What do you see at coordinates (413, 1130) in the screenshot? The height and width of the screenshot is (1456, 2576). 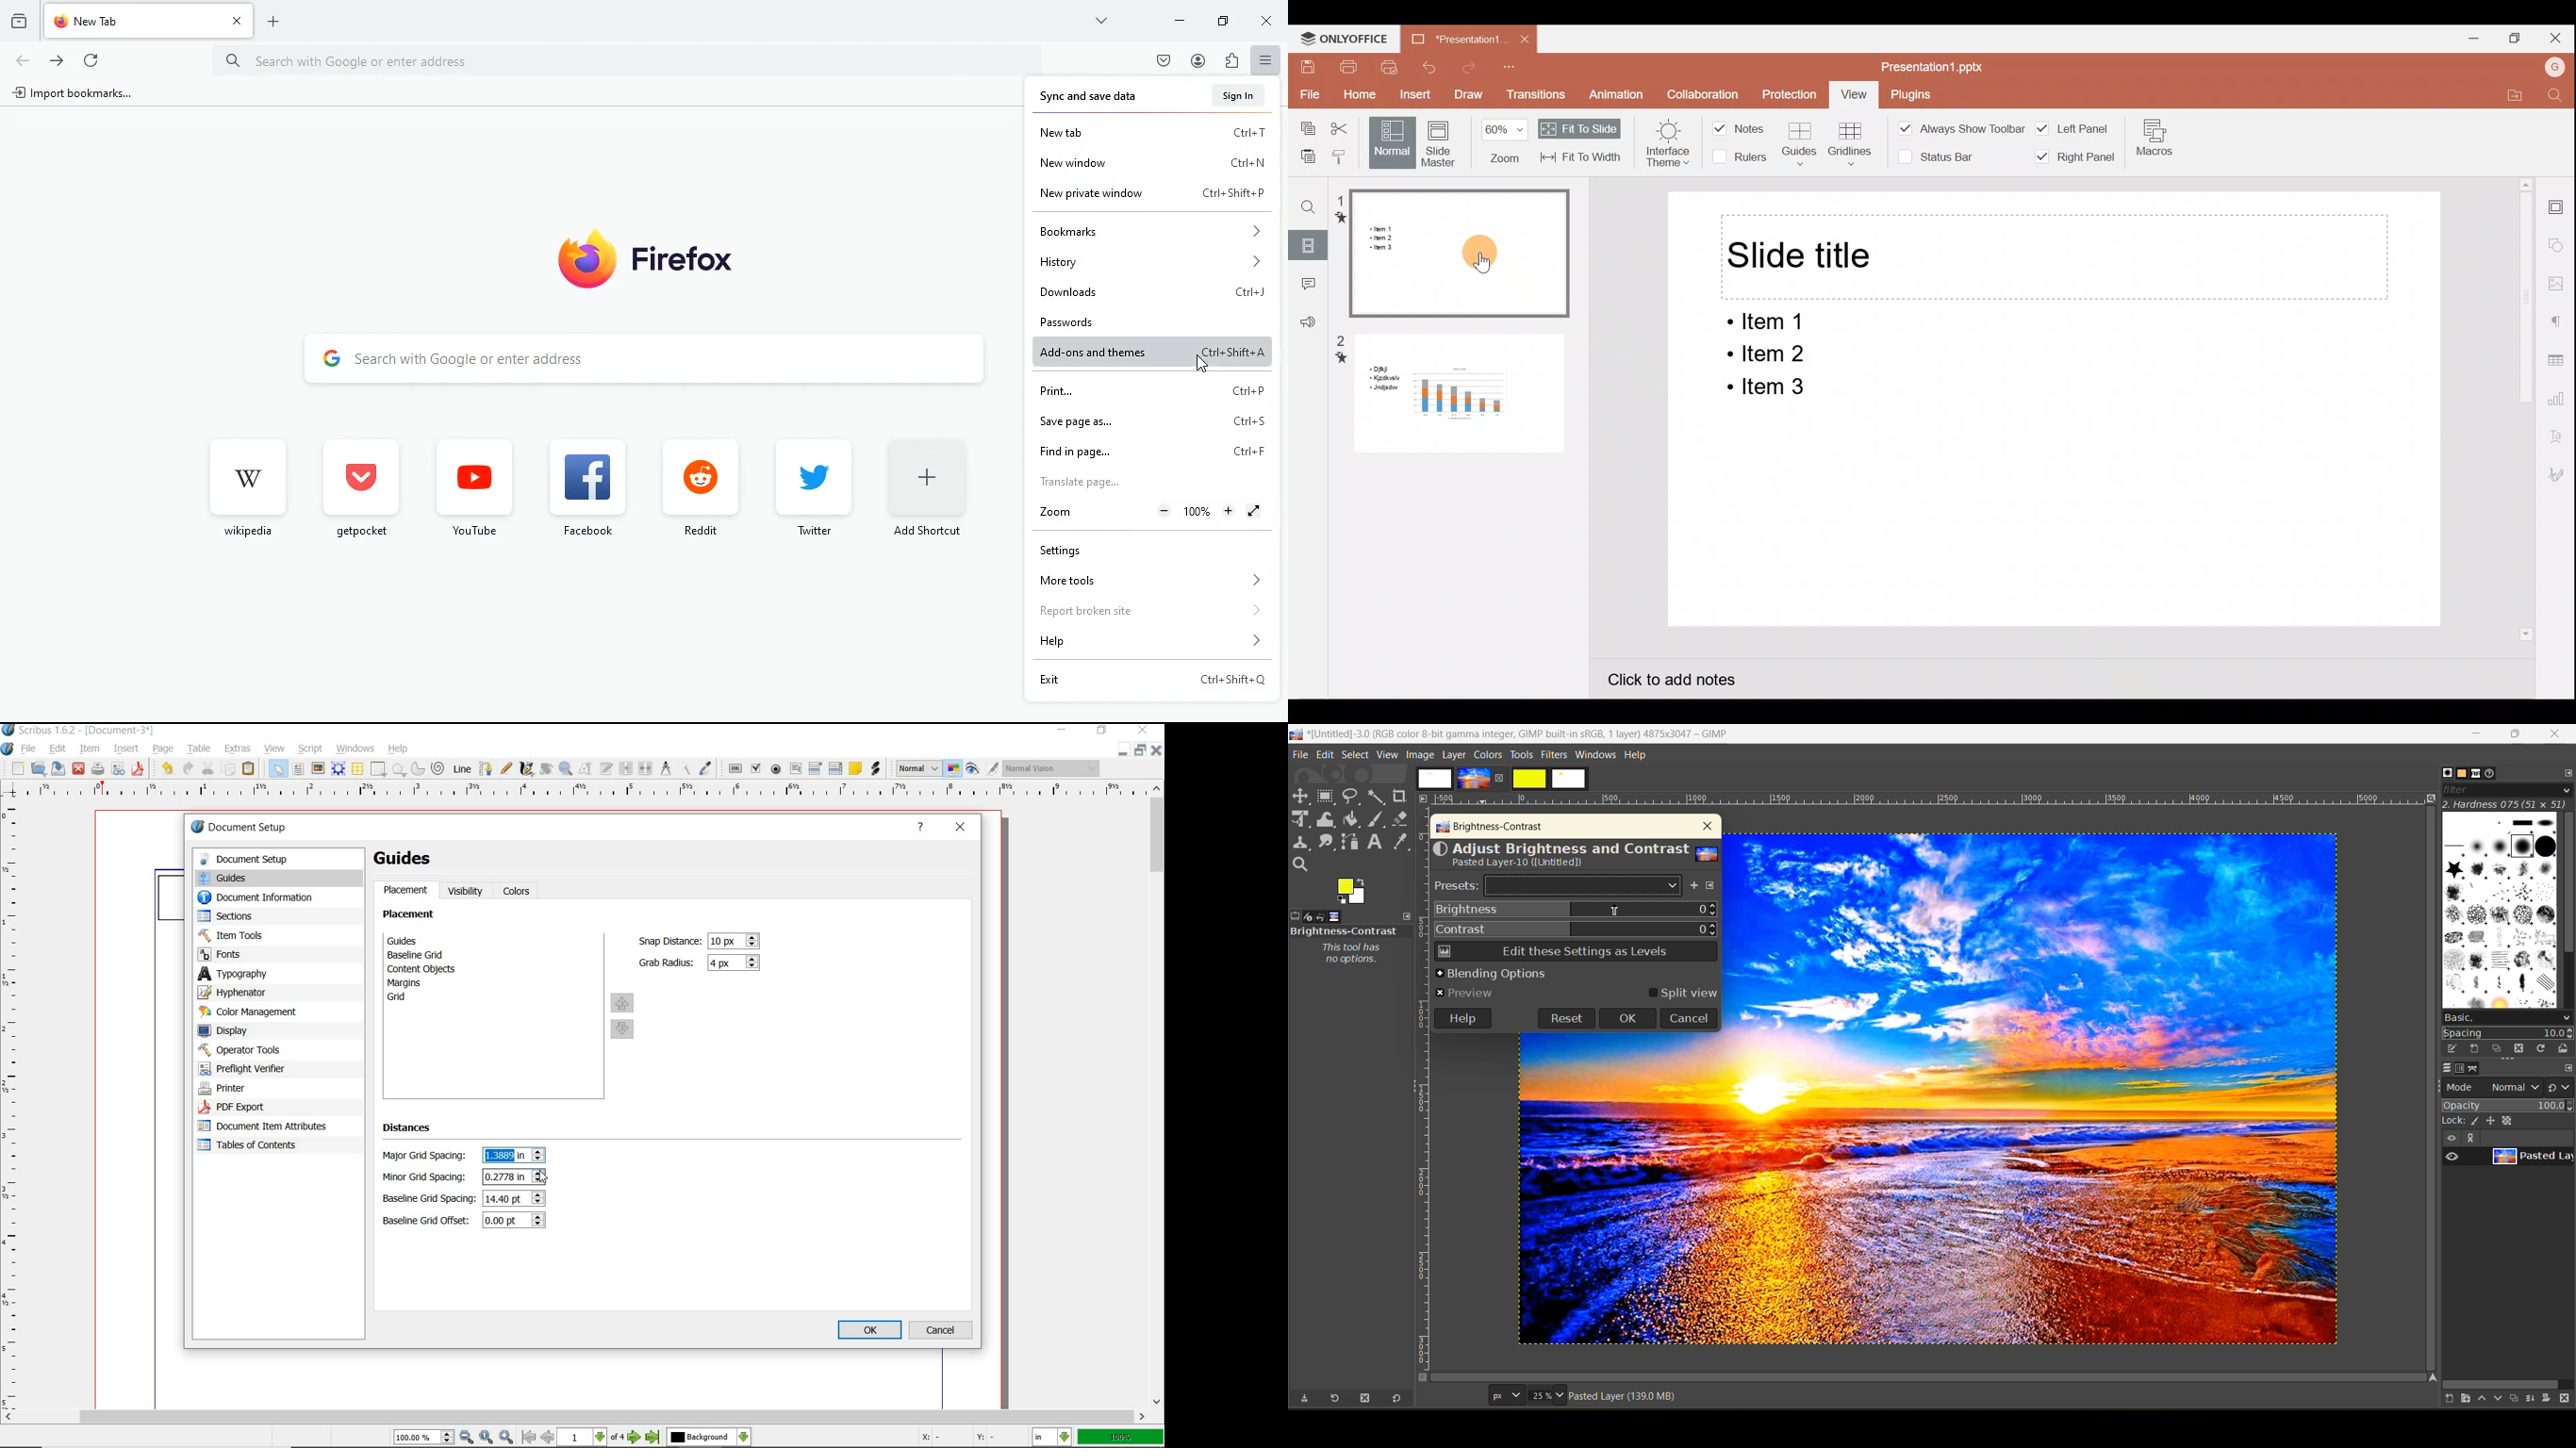 I see `distances` at bounding box center [413, 1130].